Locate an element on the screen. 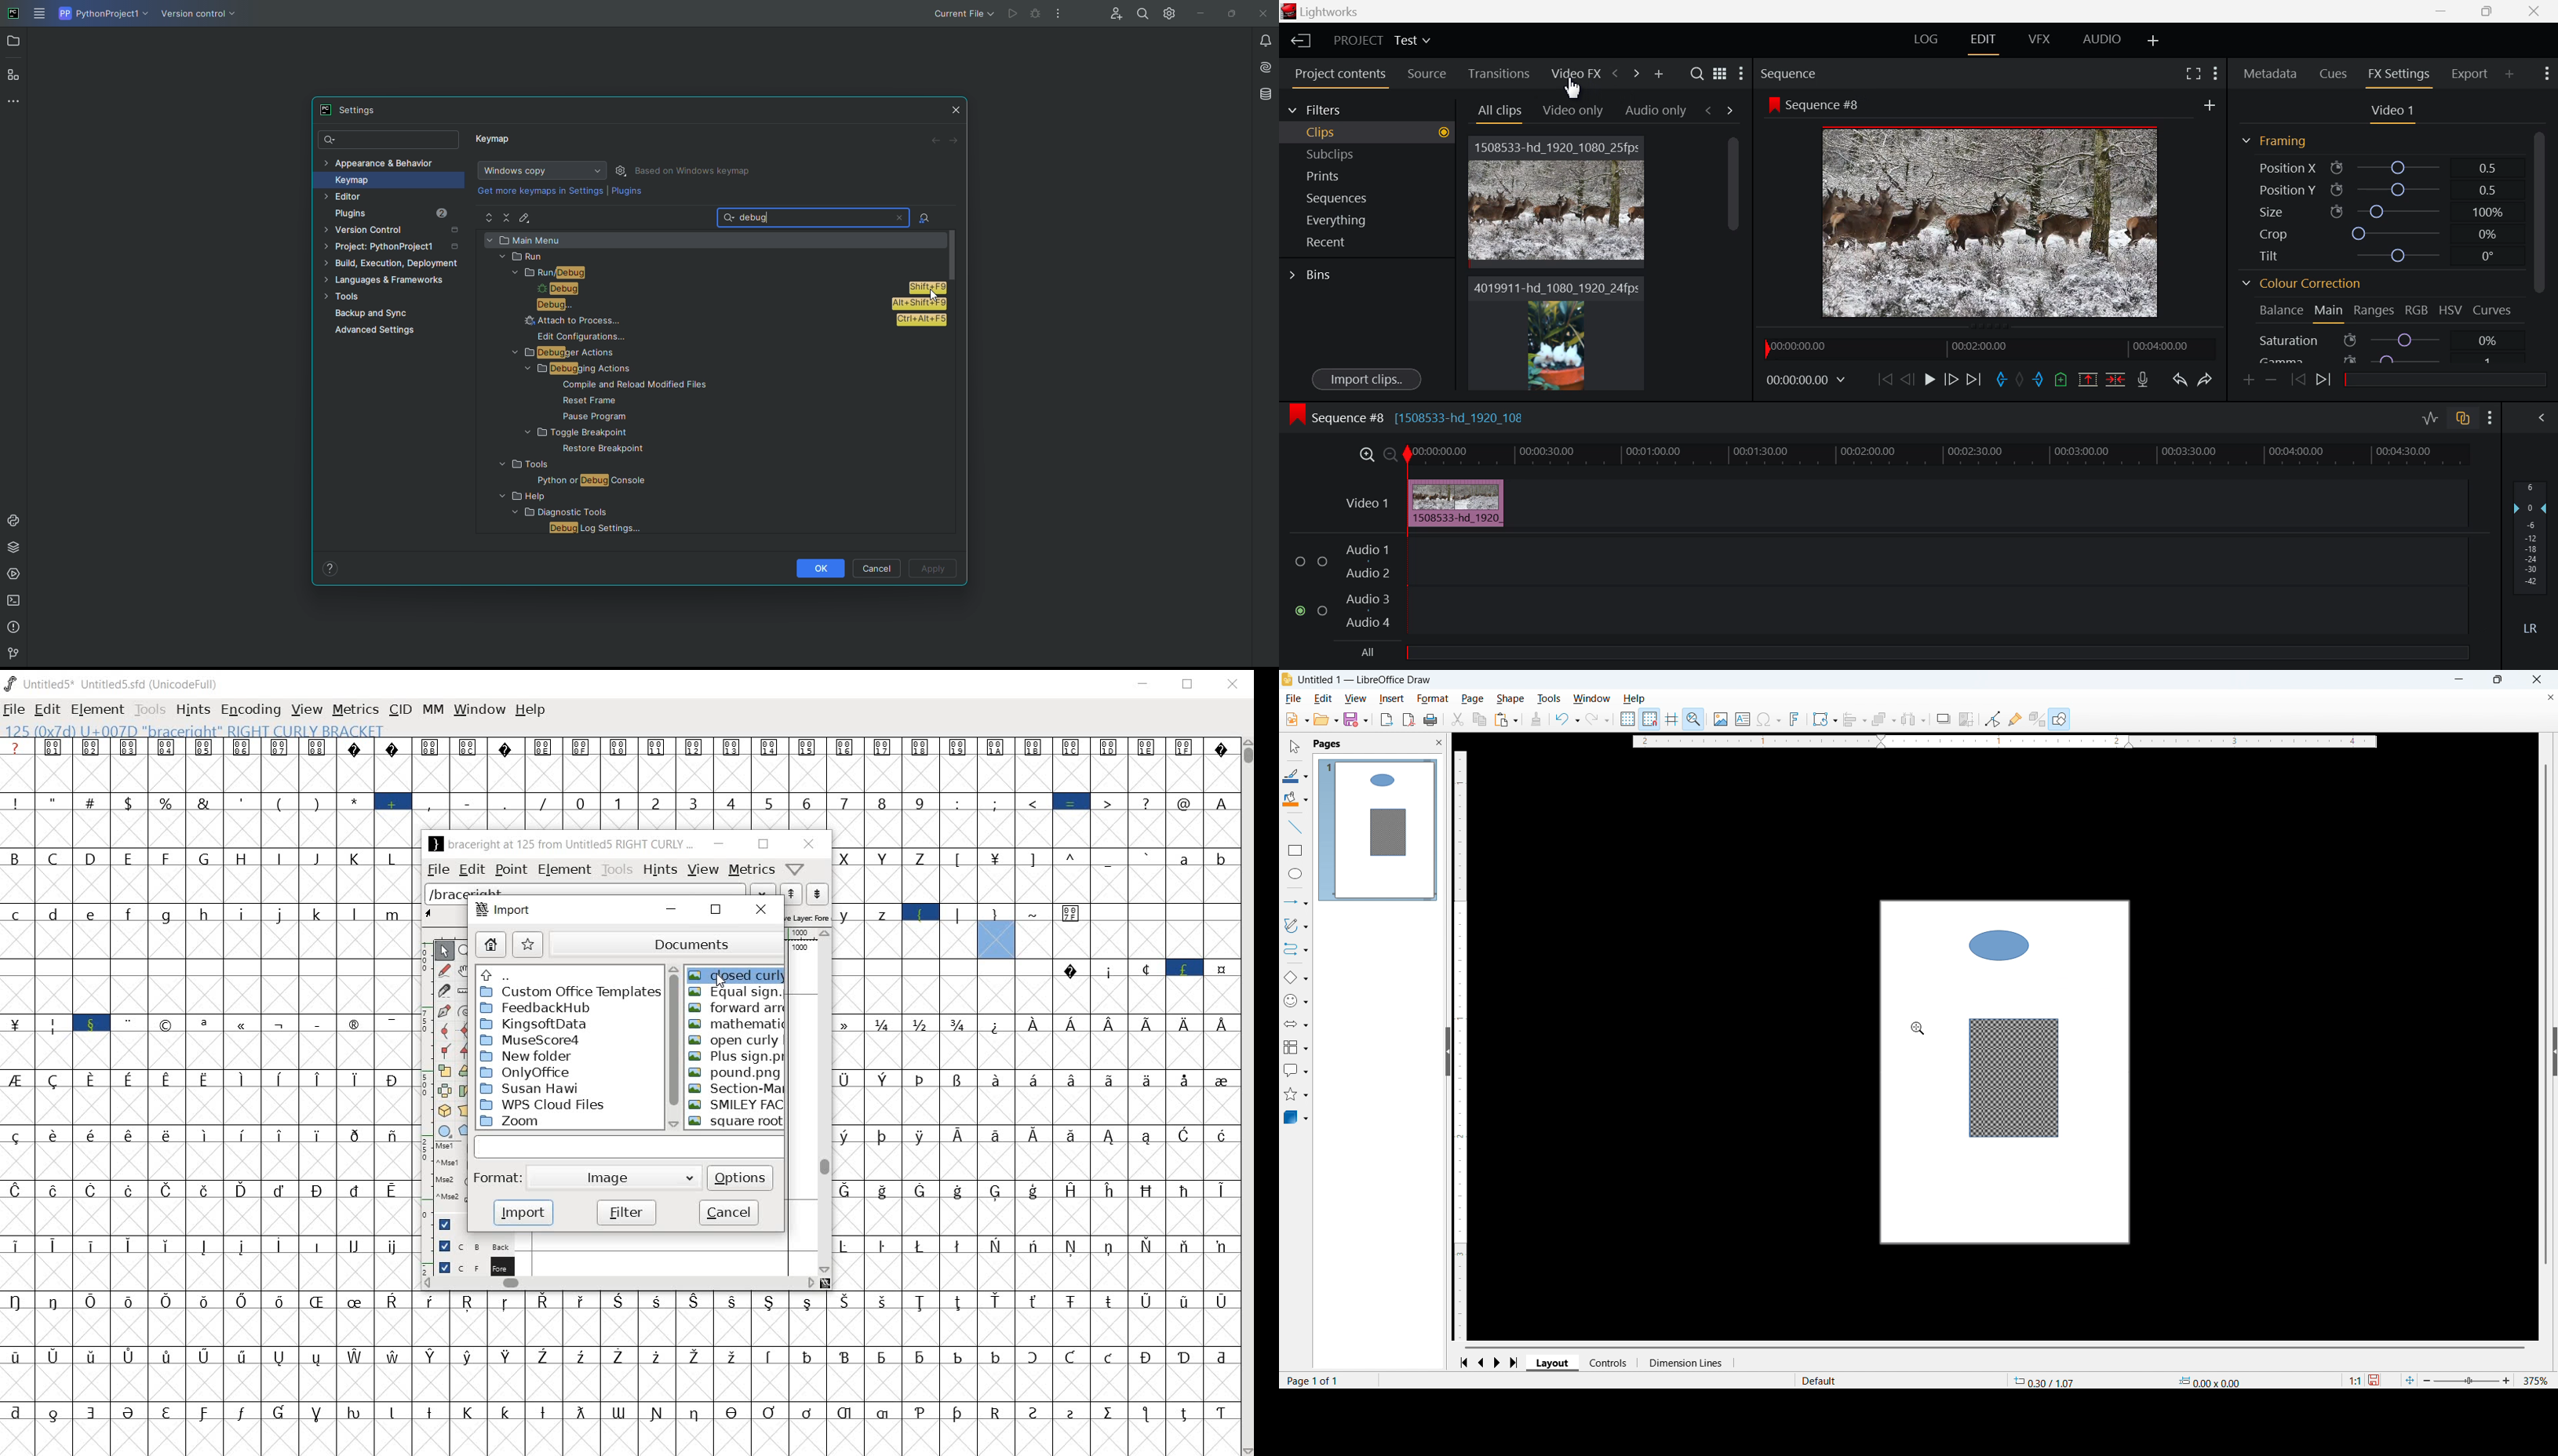  Play is located at coordinates (1928, 382).